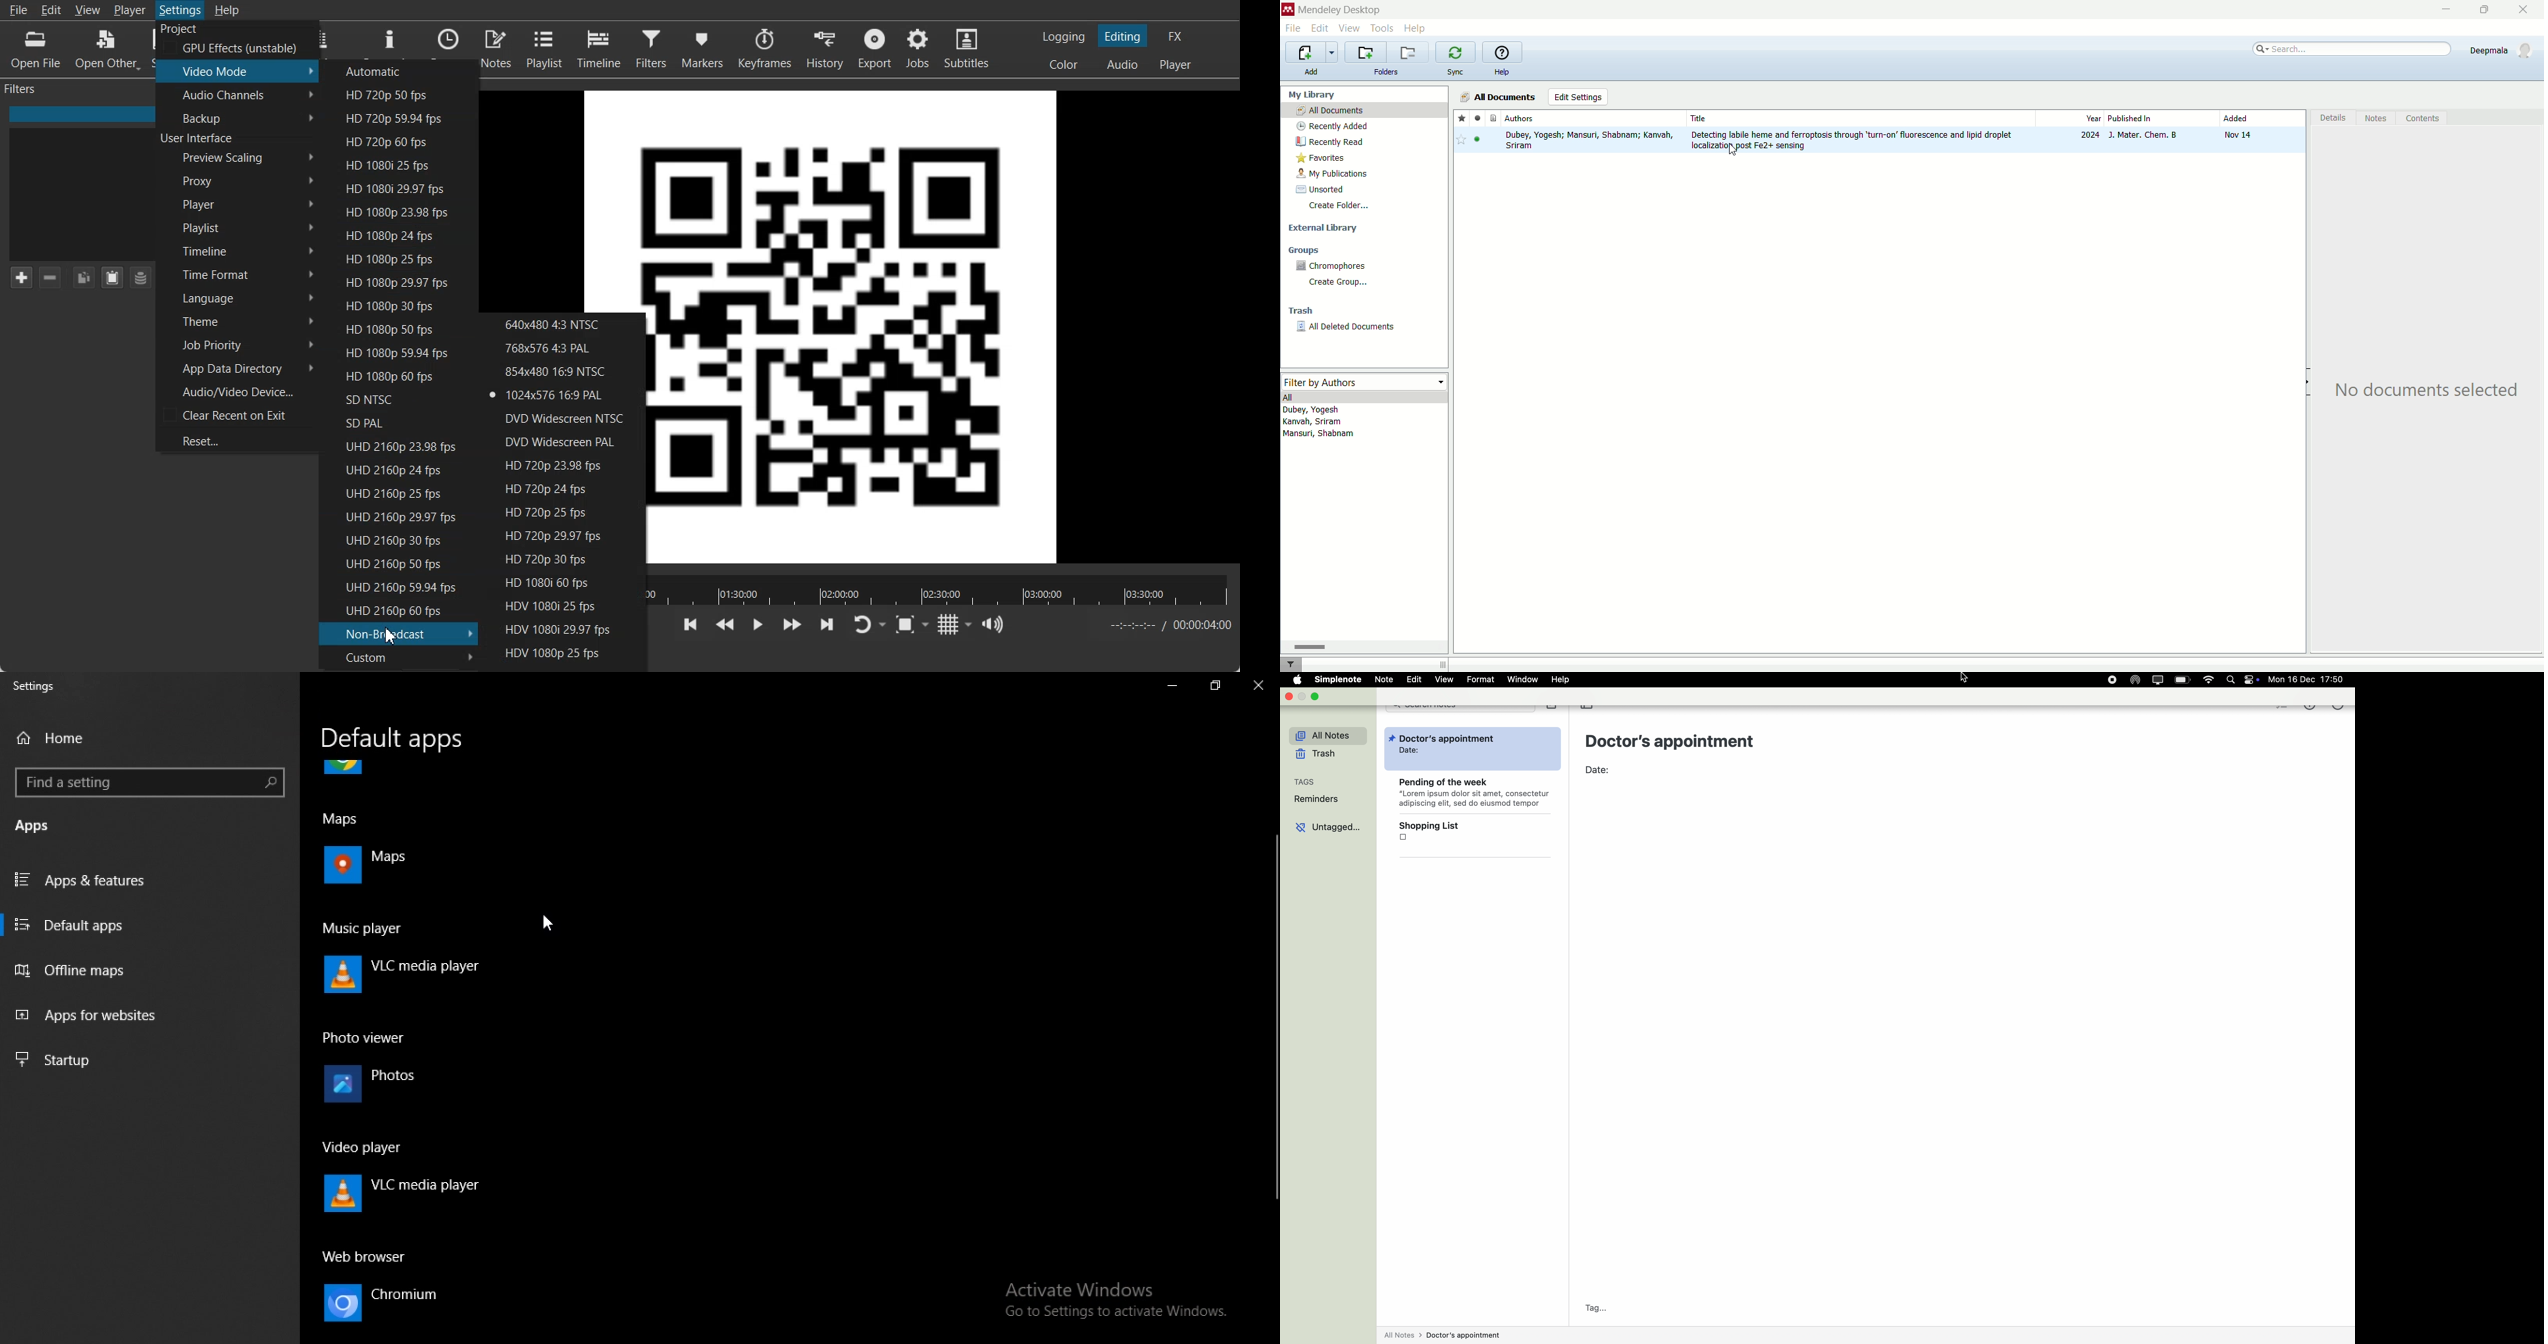 The height and width of the screenshot is (1344, 2548). What do you see at coordinates (567, 488) in the screenshot?
I see `HD 720p 24 fps` at bounding box center [567, 488].